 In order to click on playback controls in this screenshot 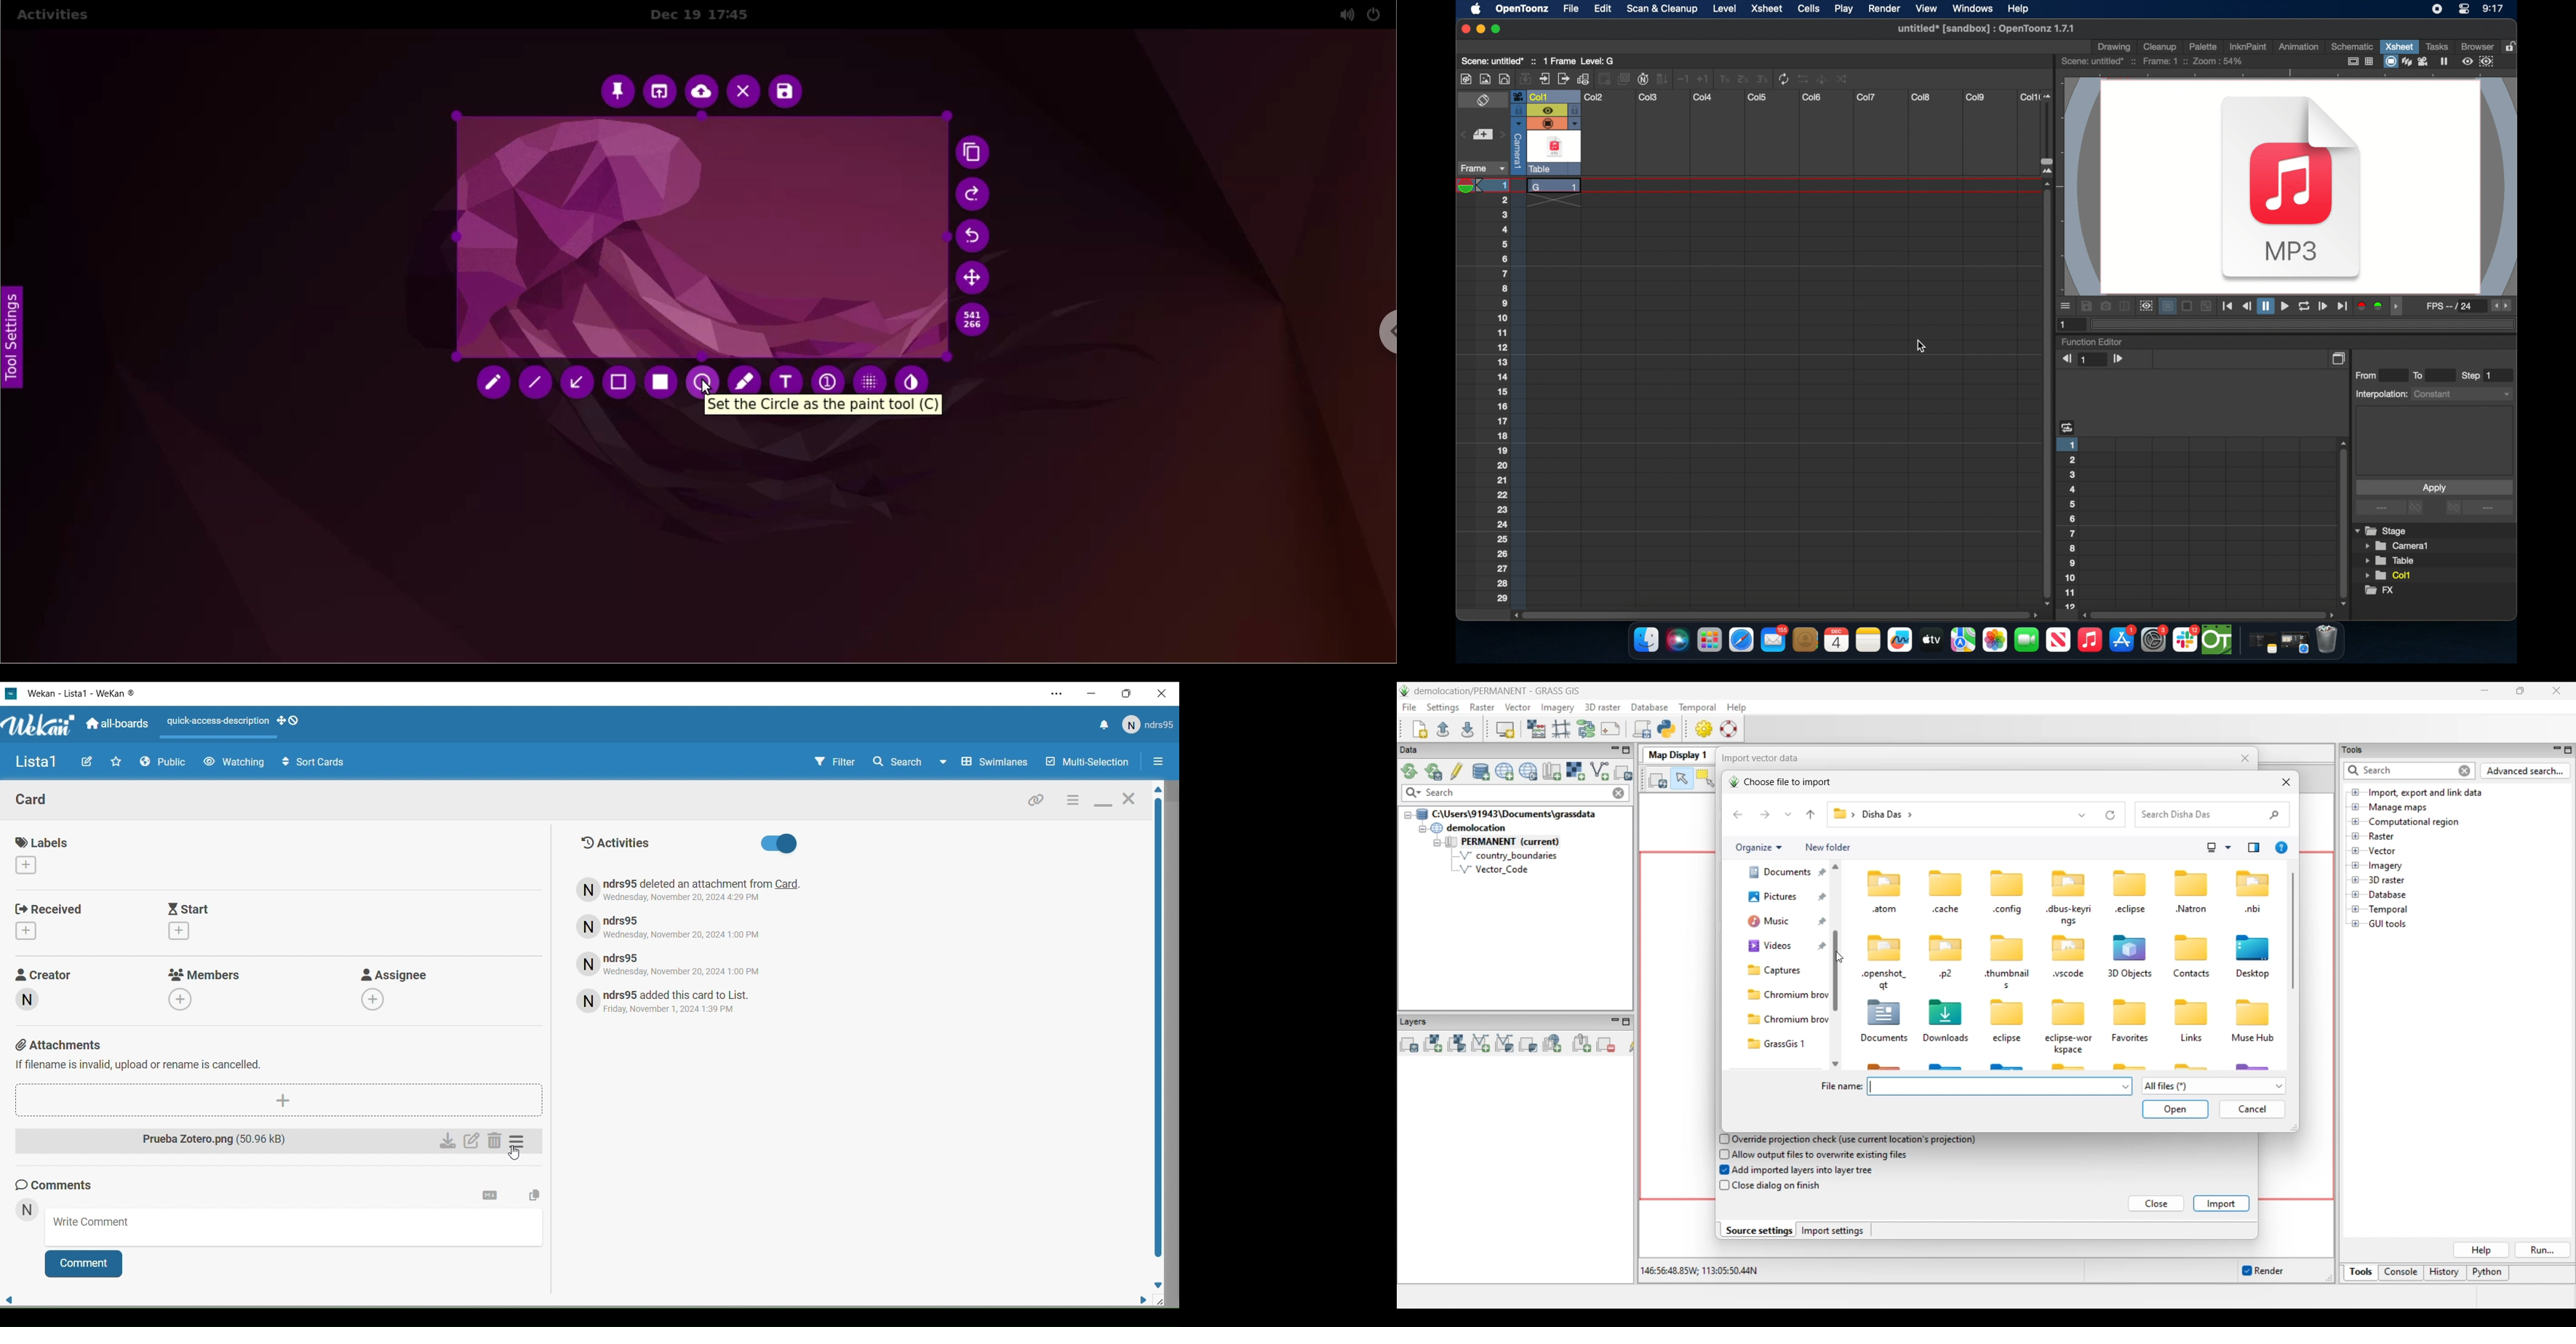, I will do `click(2285, 307)`.